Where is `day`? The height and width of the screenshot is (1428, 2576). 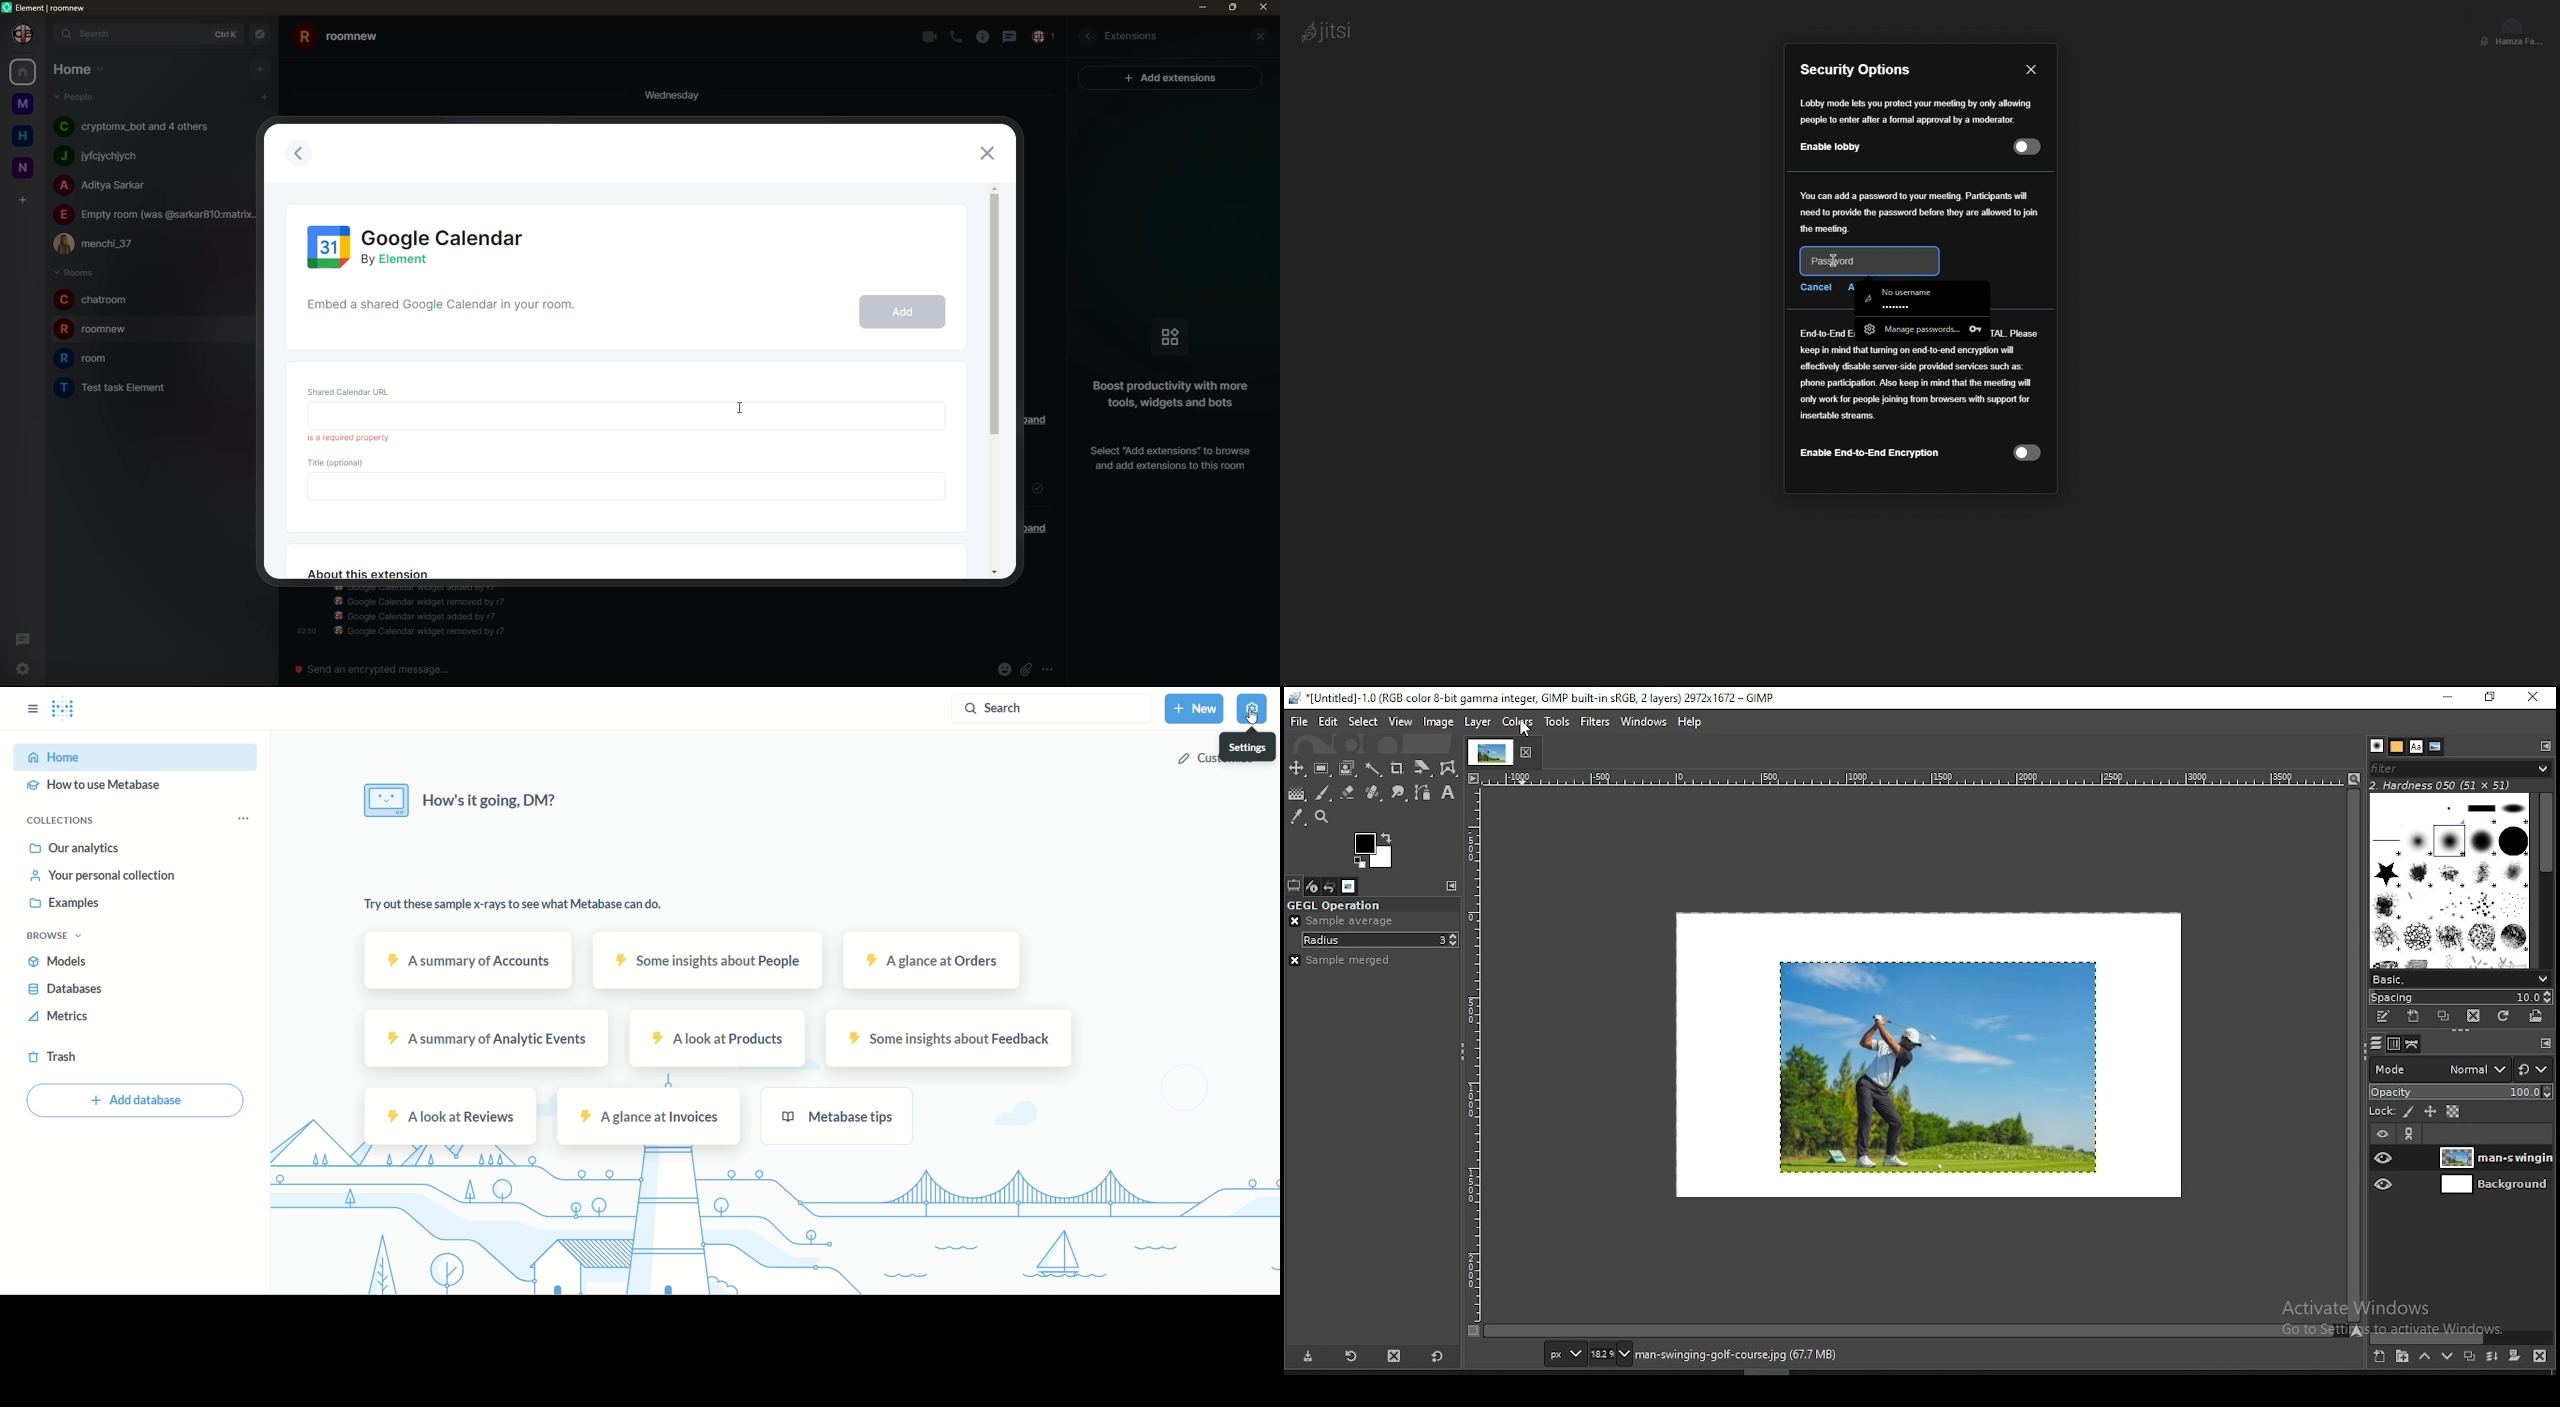
day is located at coordinates (667, 94).